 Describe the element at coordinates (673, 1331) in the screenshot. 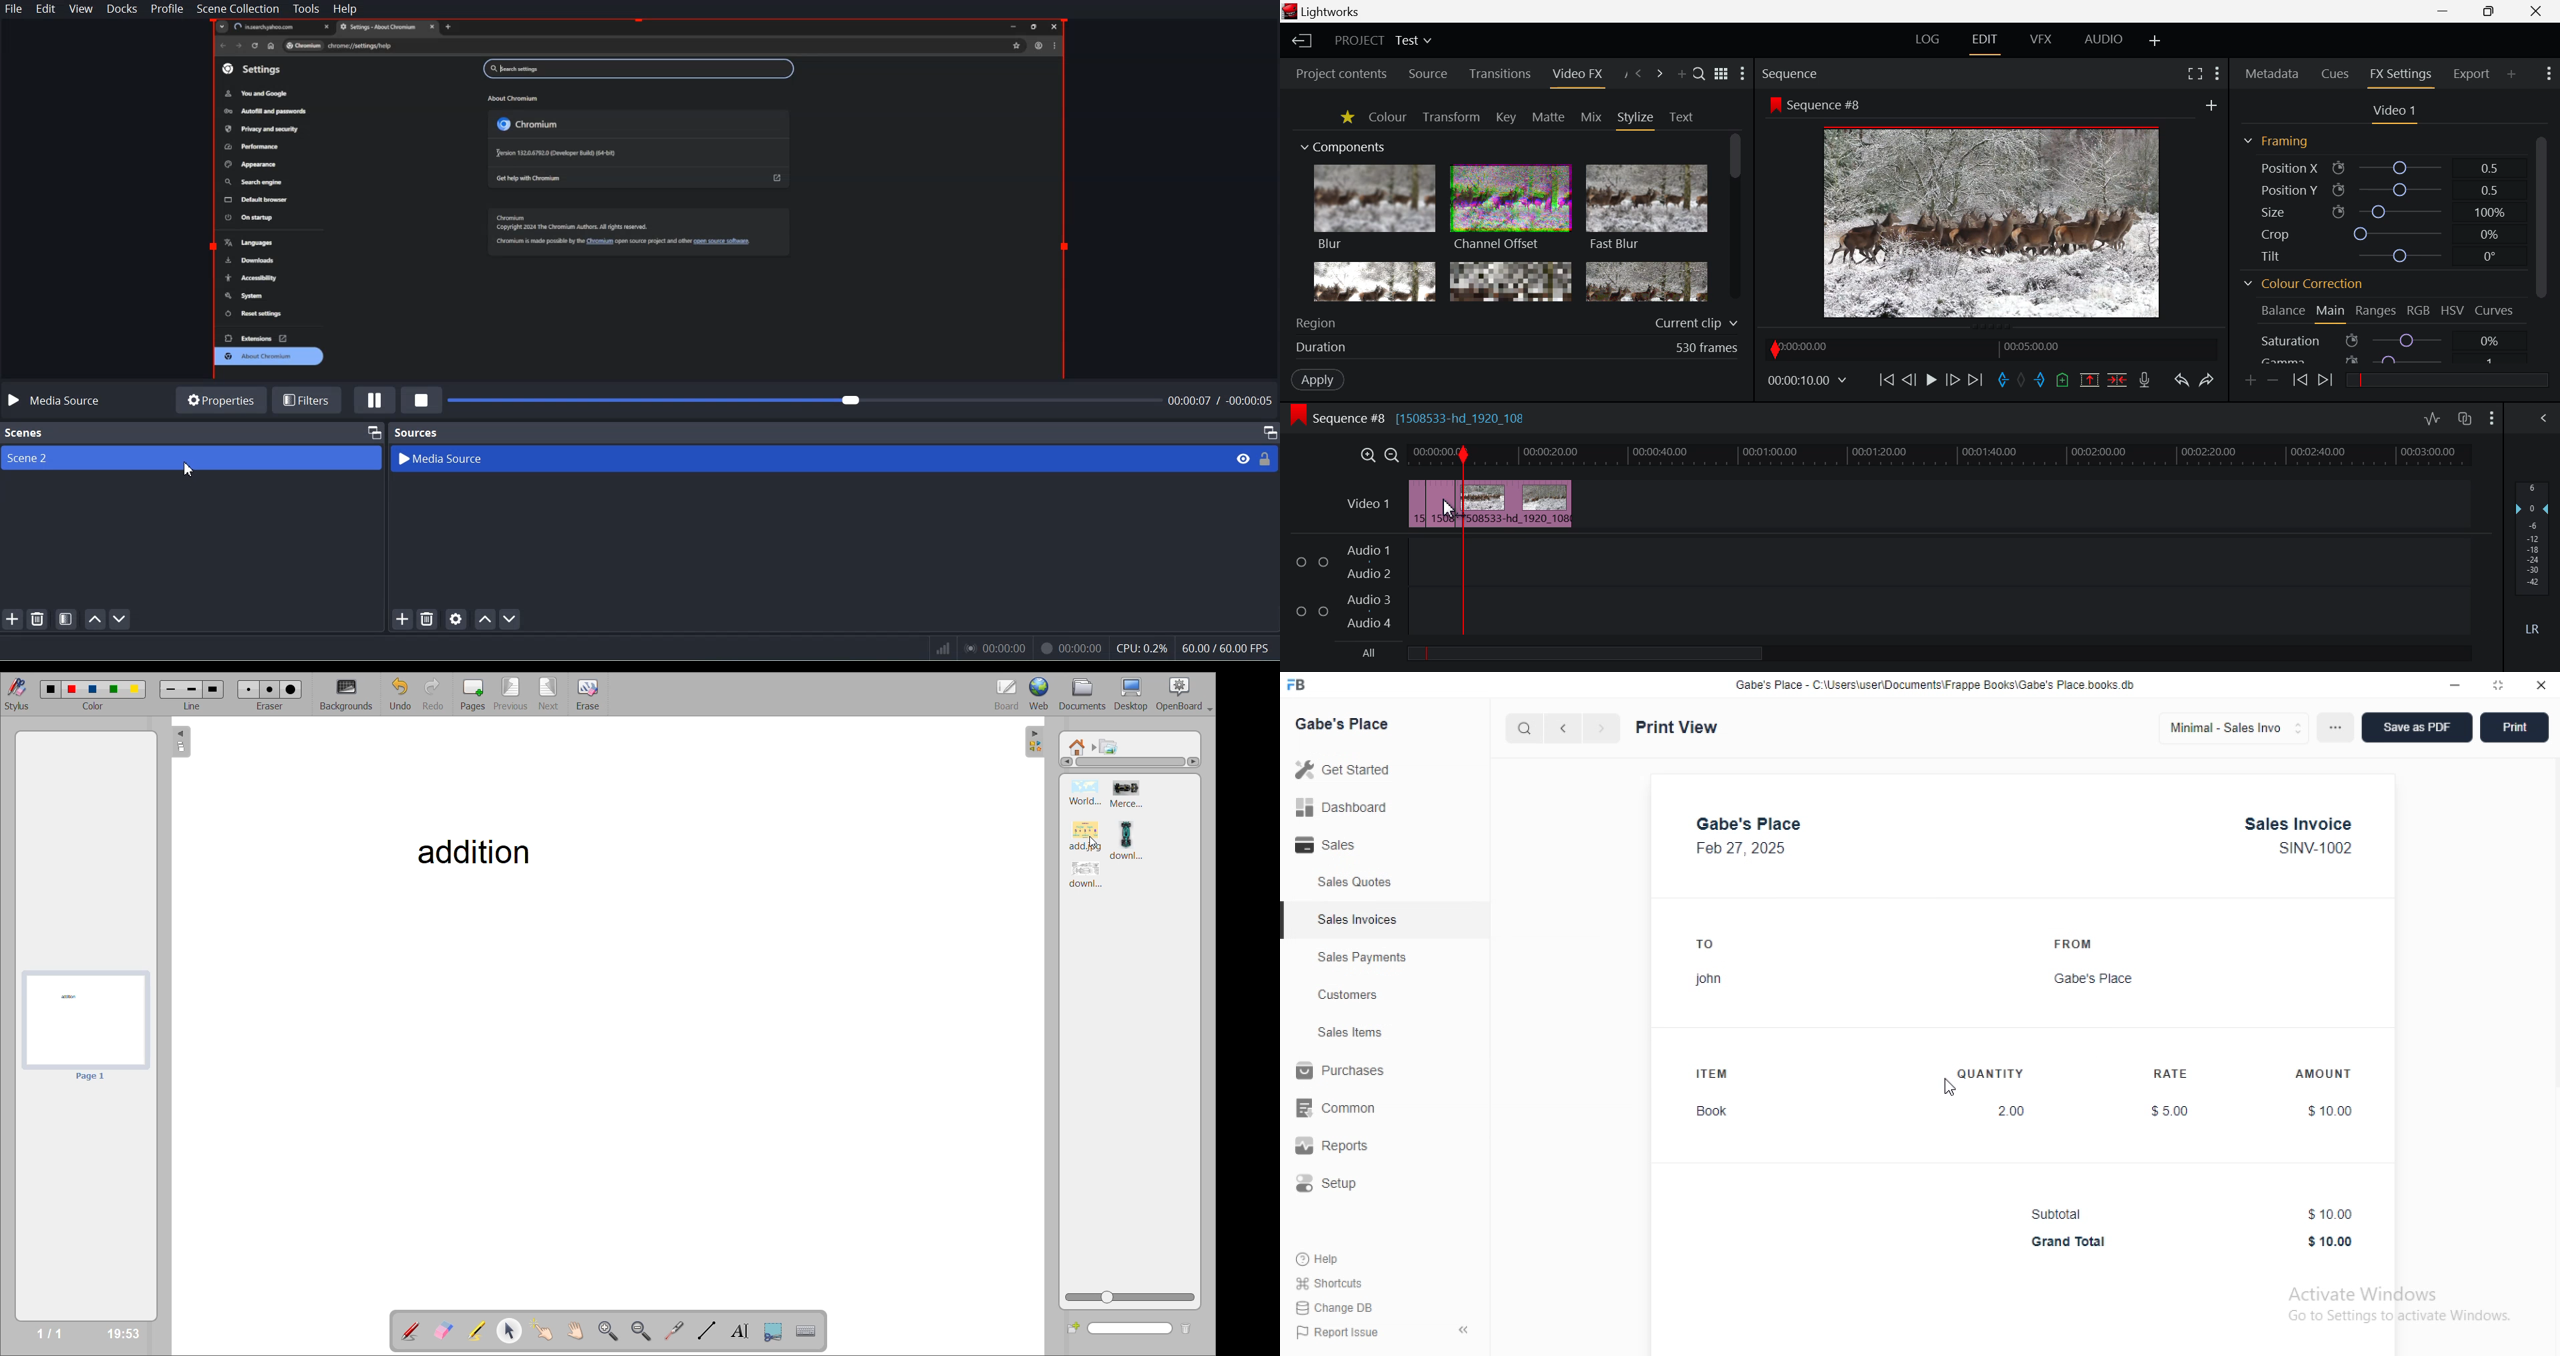

I see `virtual laser pointer` at that location.